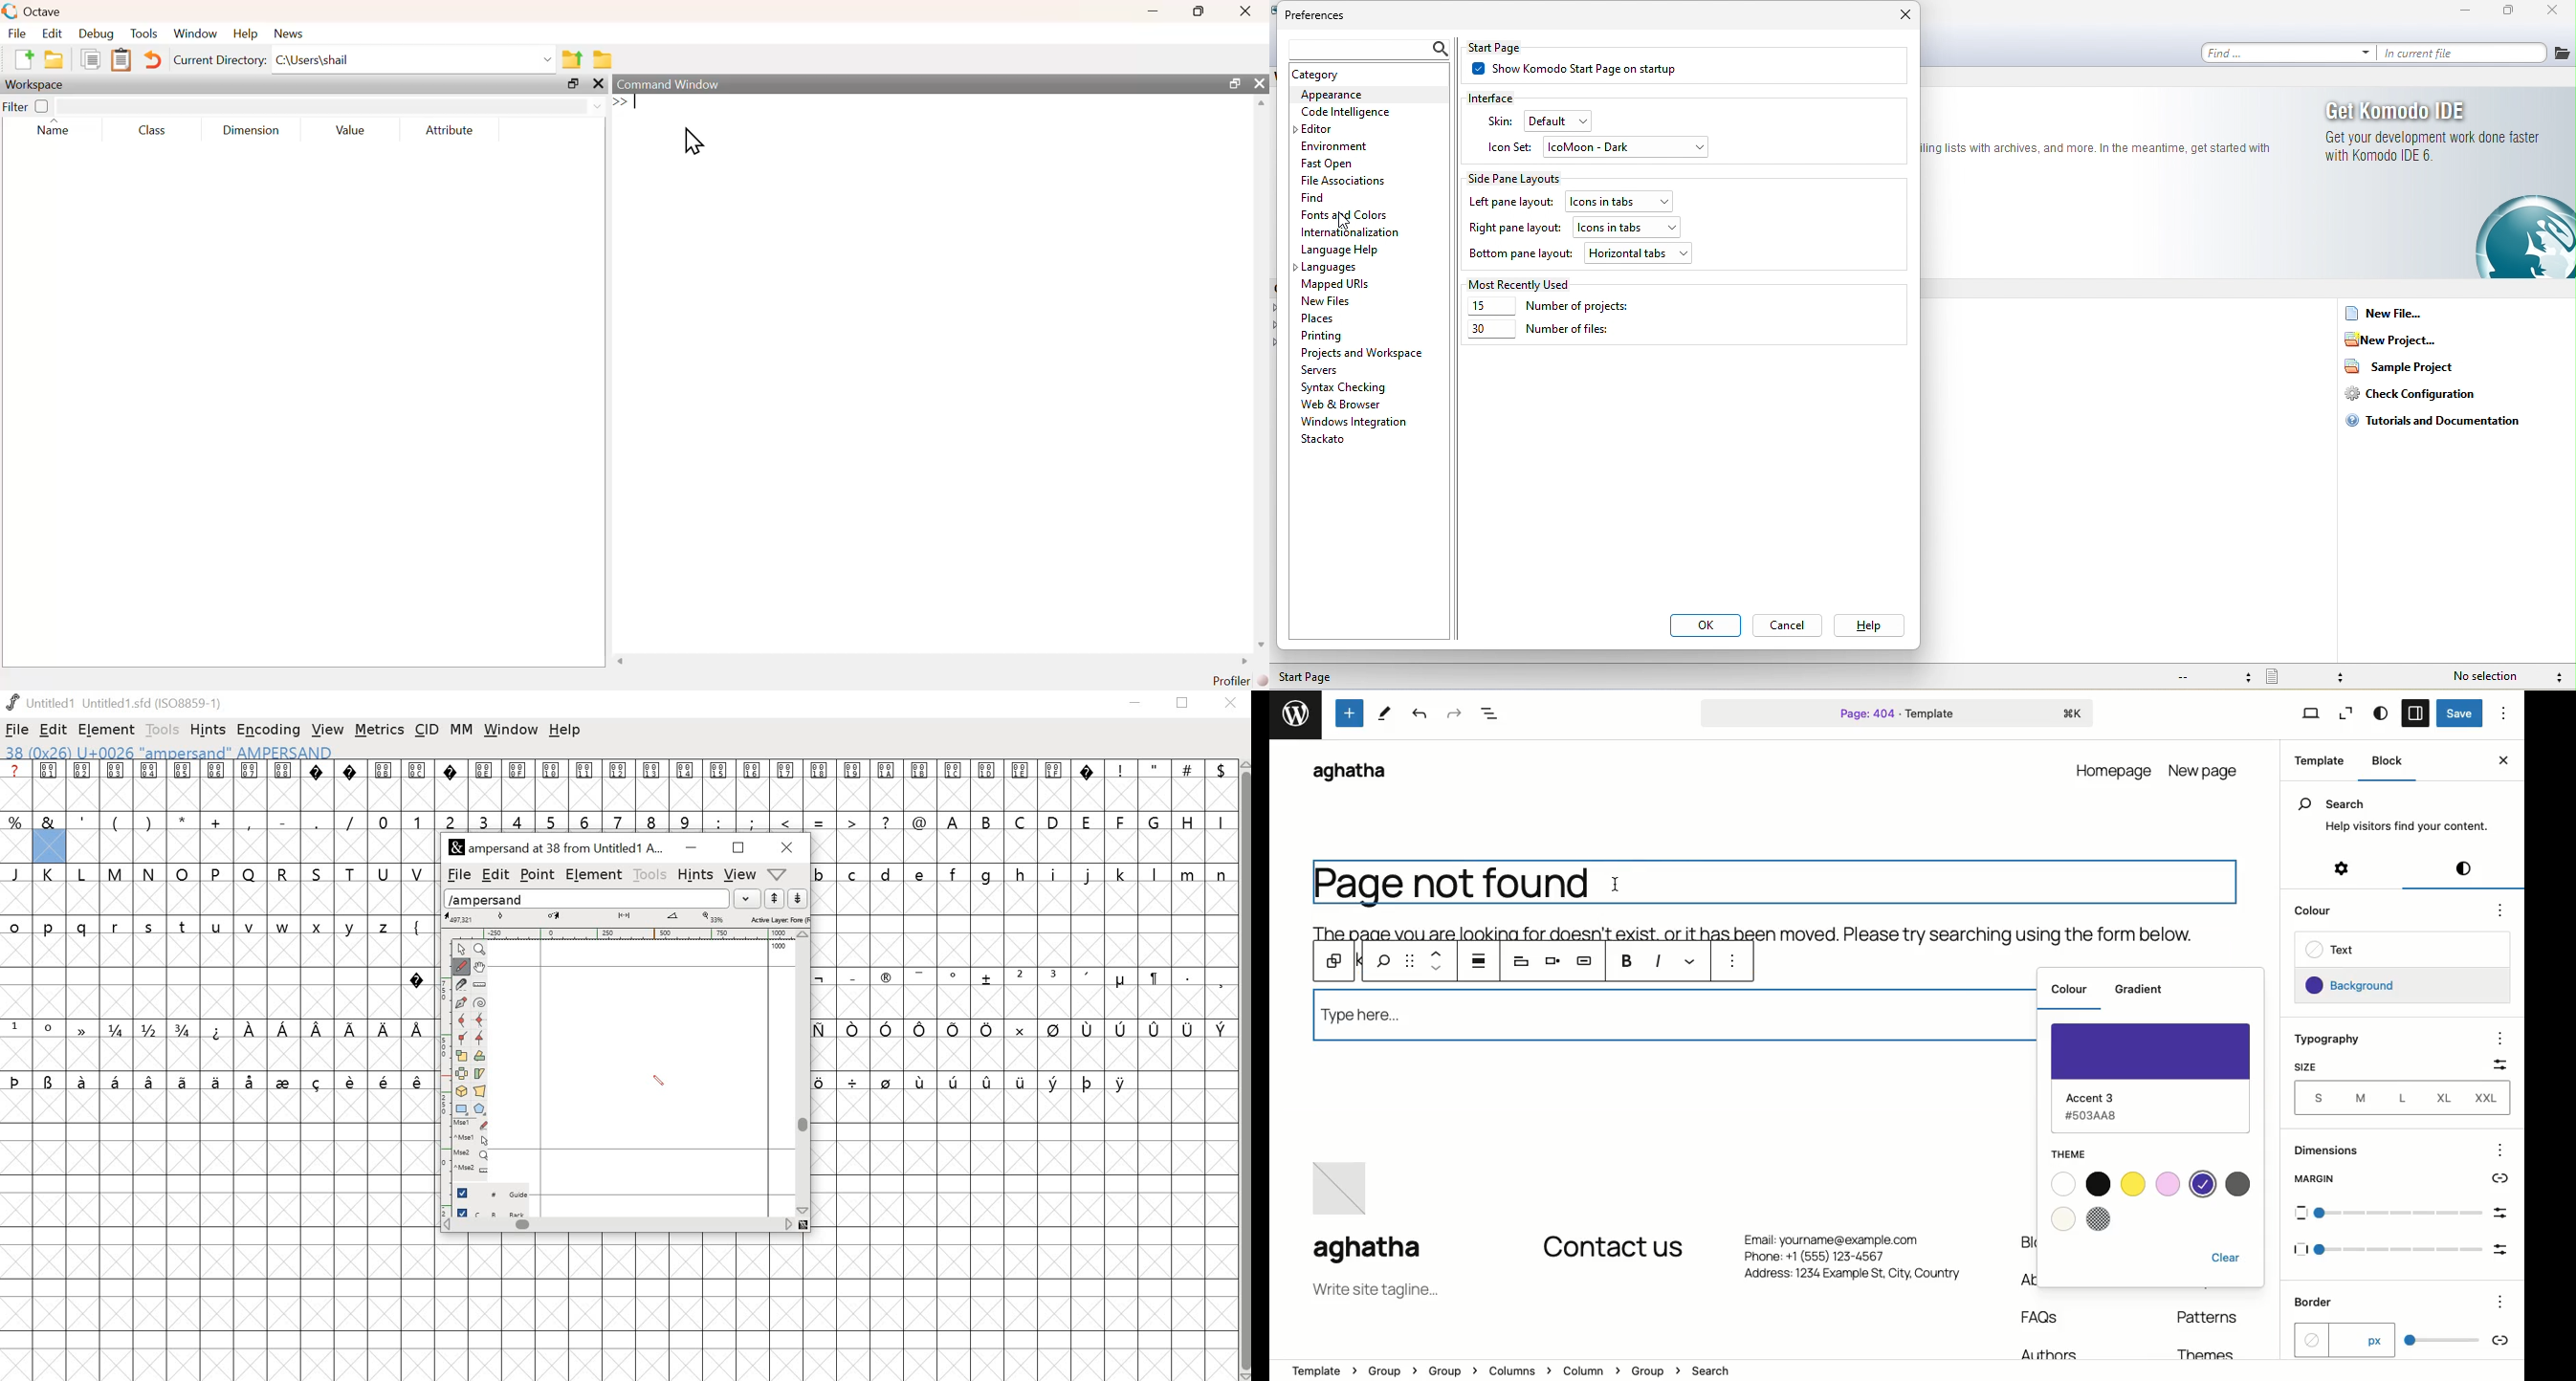 The width and height of the screenshot is (2576, 1400). Describe the element at coordinates (24, 61) in the screenshot. I see `new script` at that location.